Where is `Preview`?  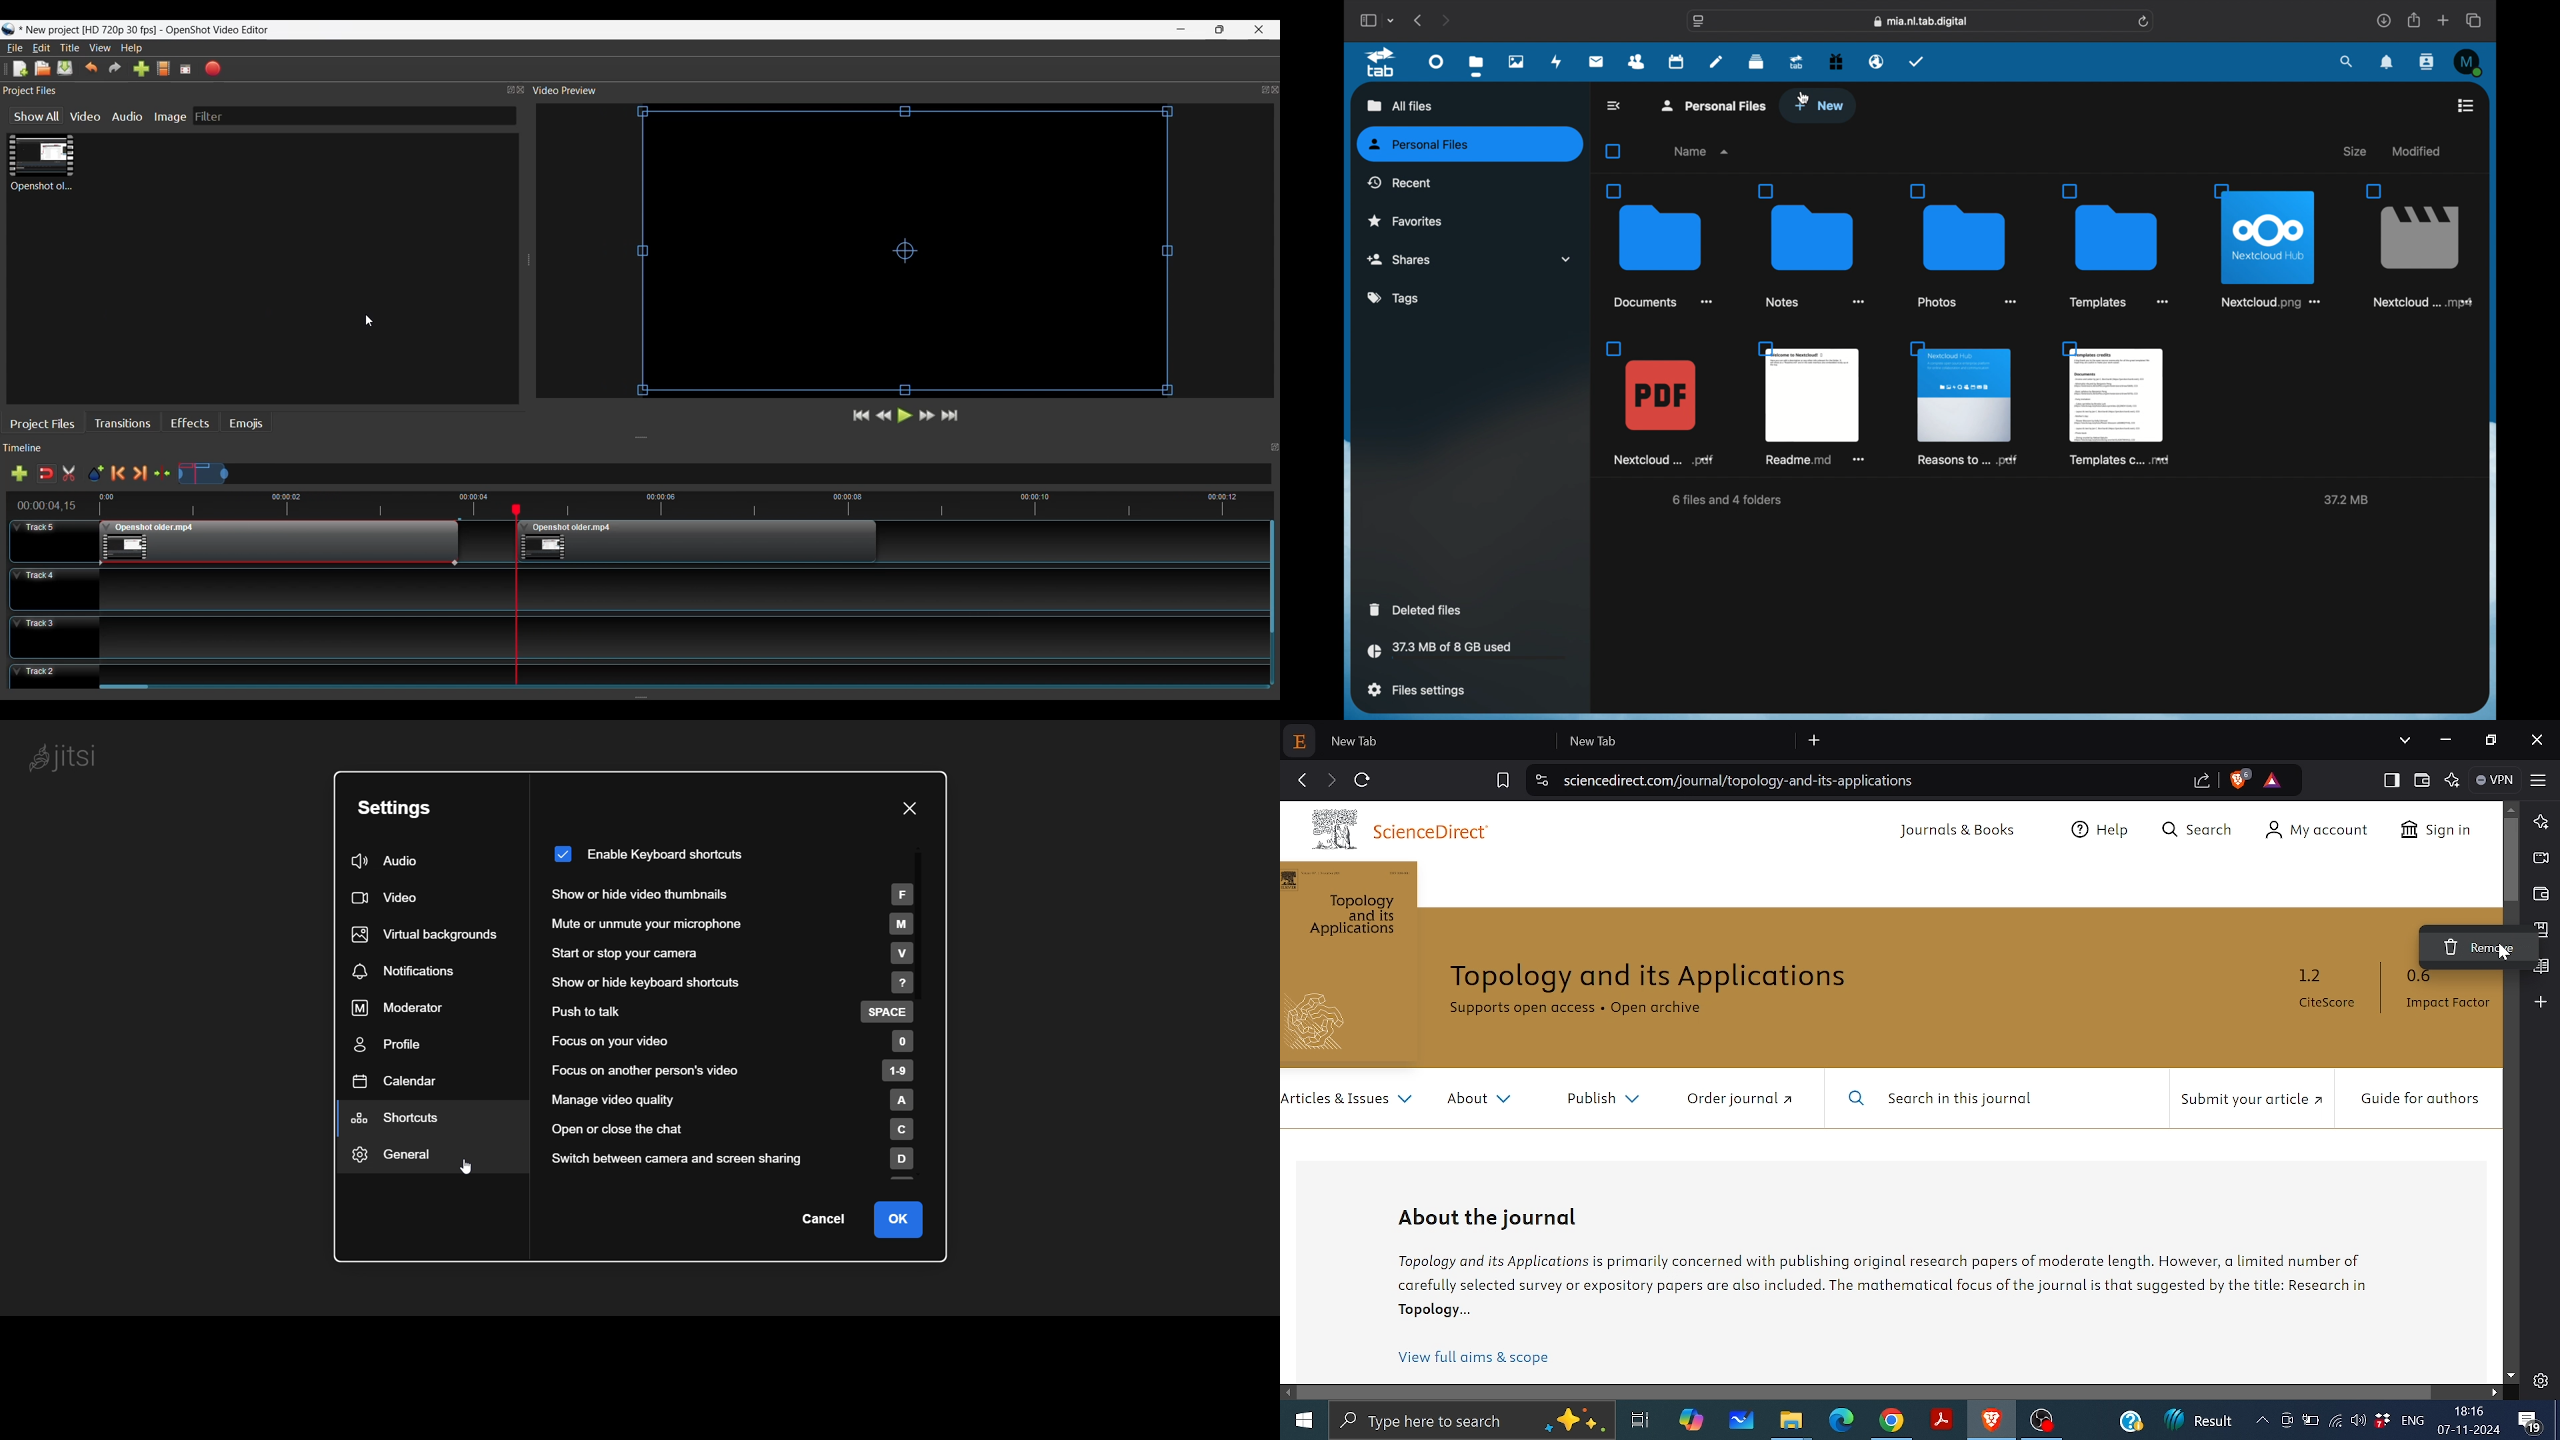
Preview is located at coordinates (885, 417).